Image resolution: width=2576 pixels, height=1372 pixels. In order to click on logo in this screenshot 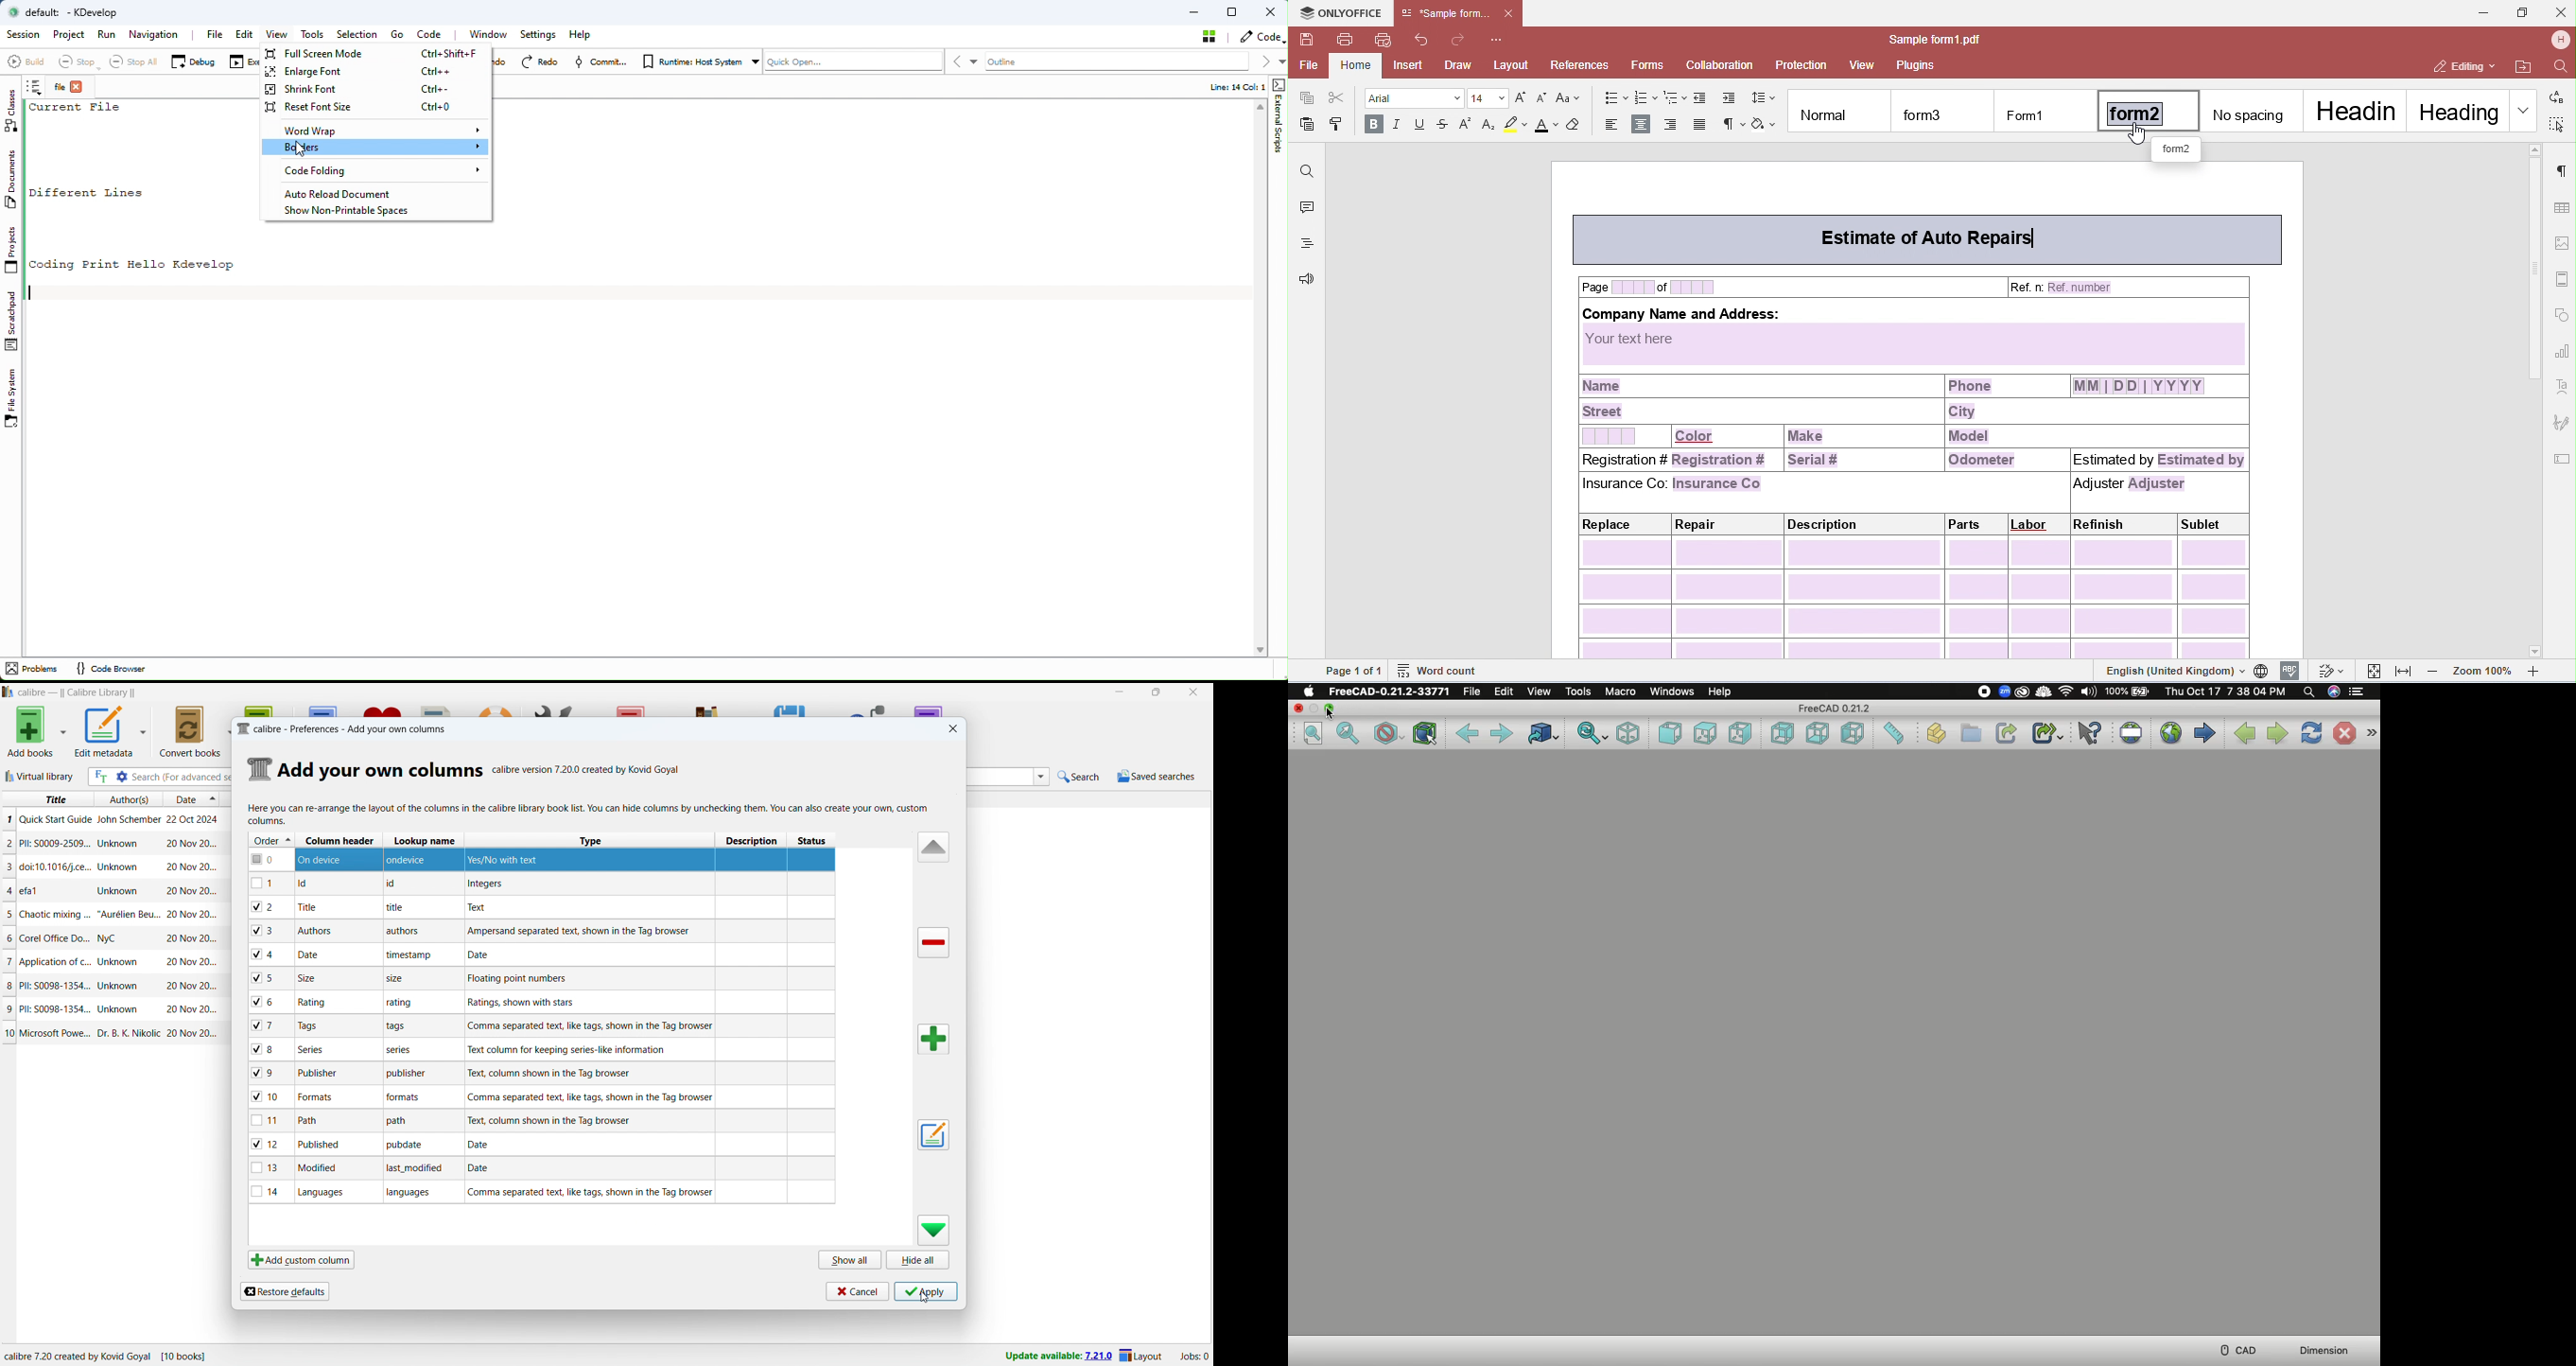, I will do `click(8, 692)`.